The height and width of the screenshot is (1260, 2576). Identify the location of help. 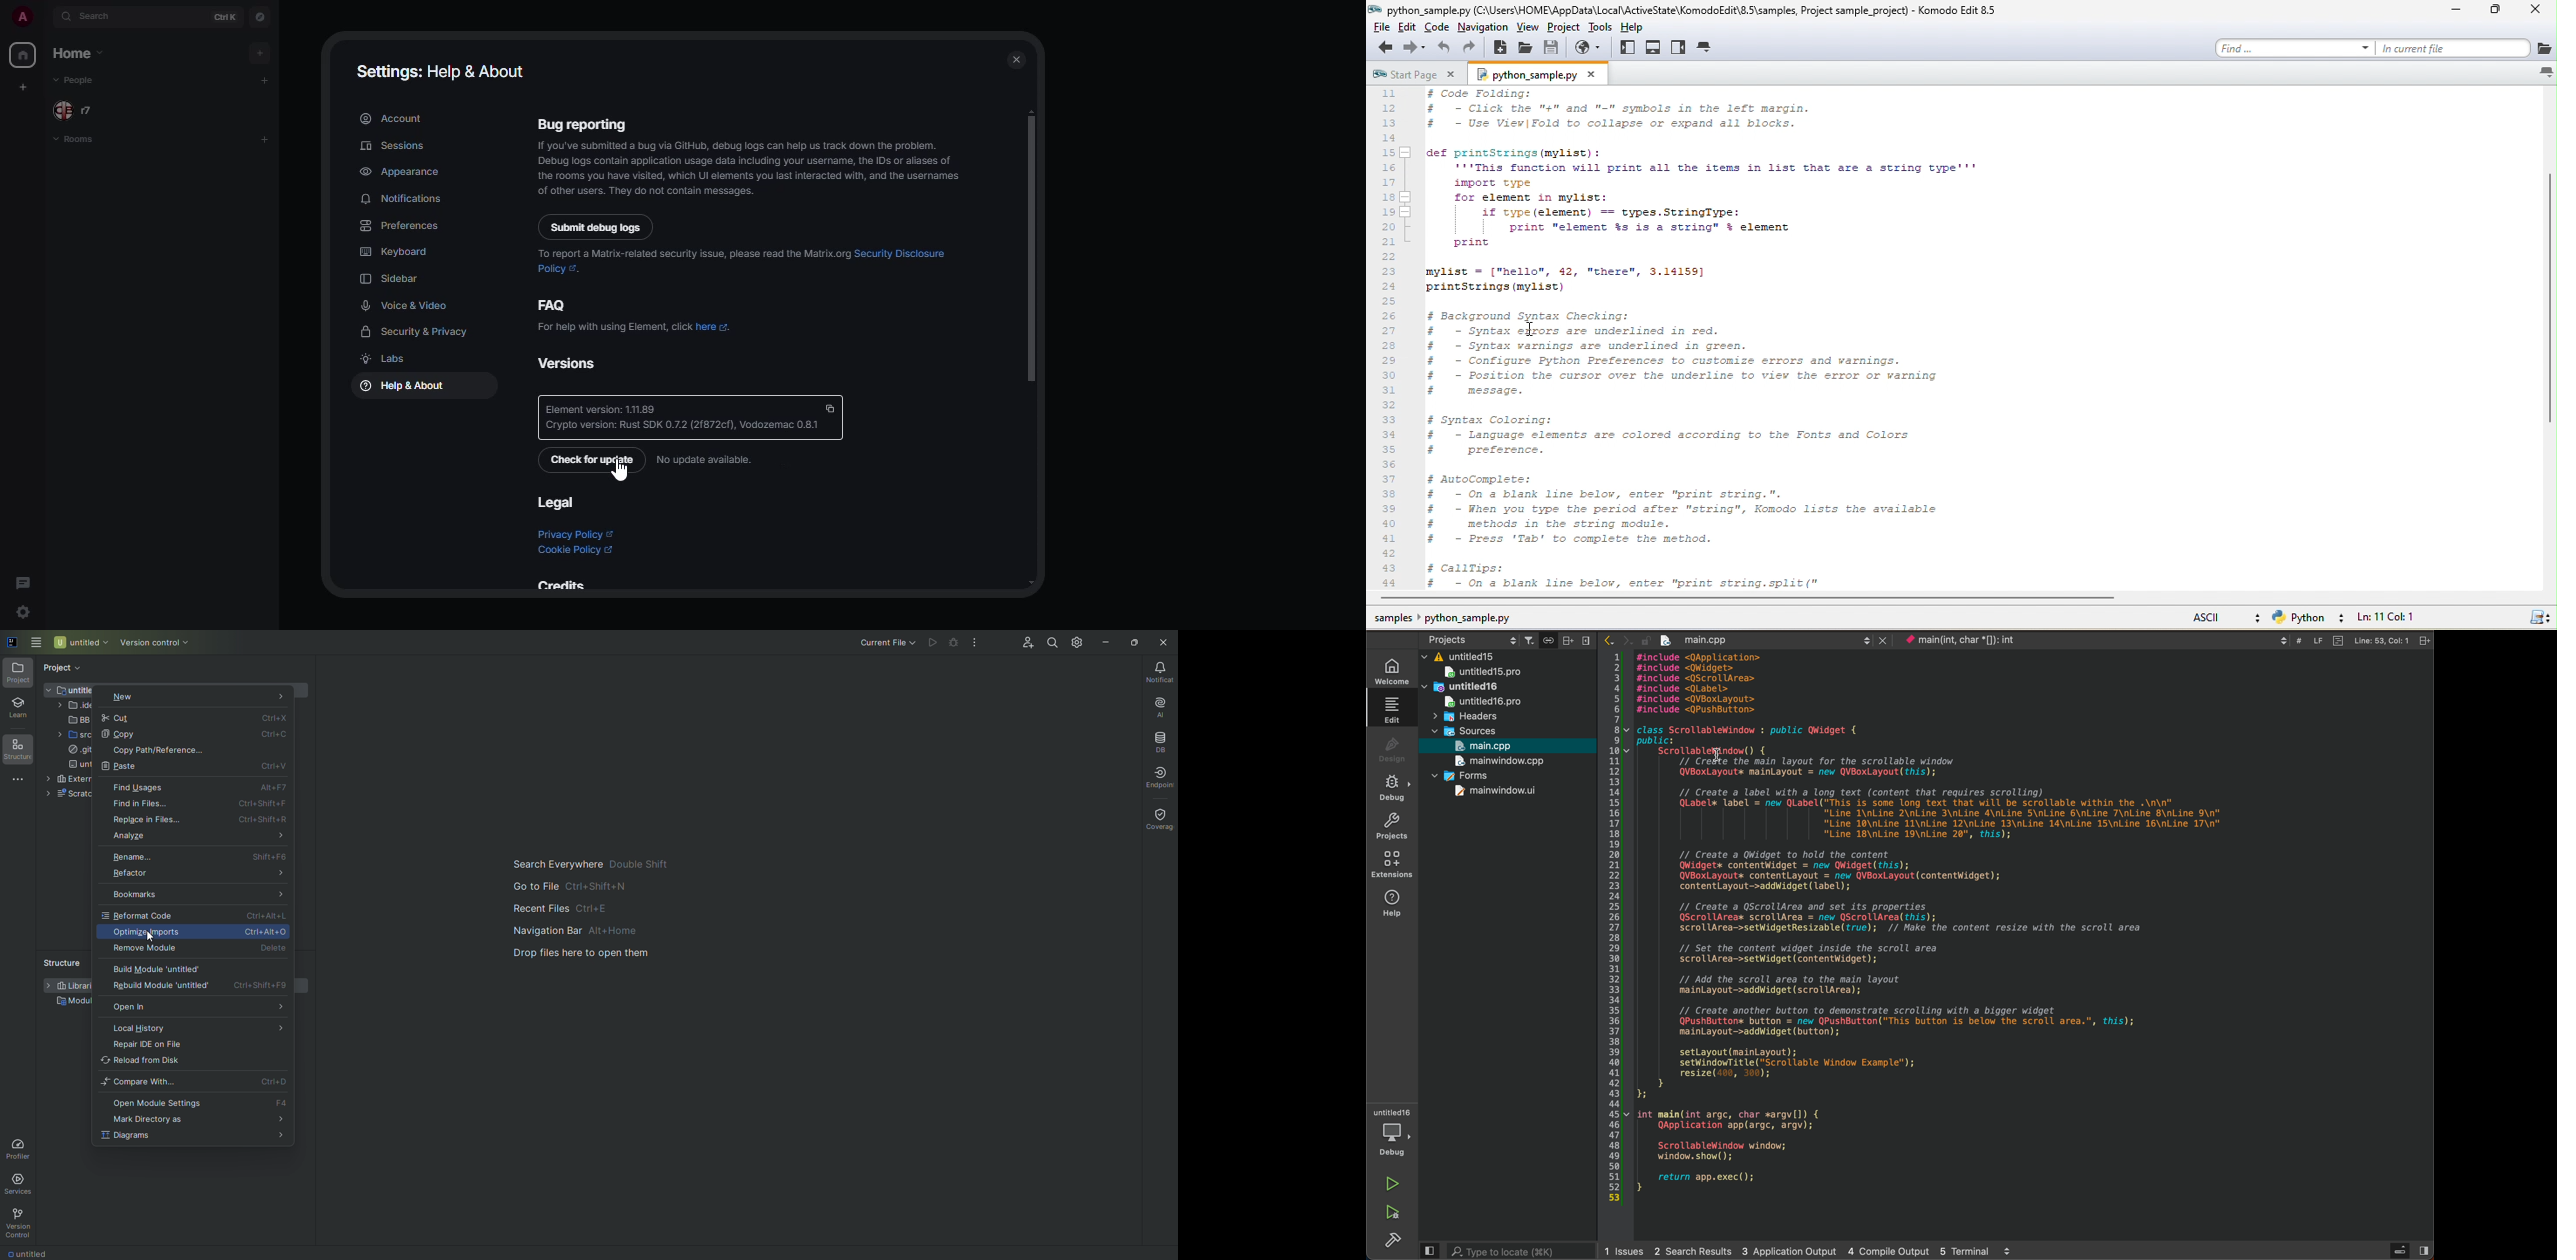
(1392, 902).